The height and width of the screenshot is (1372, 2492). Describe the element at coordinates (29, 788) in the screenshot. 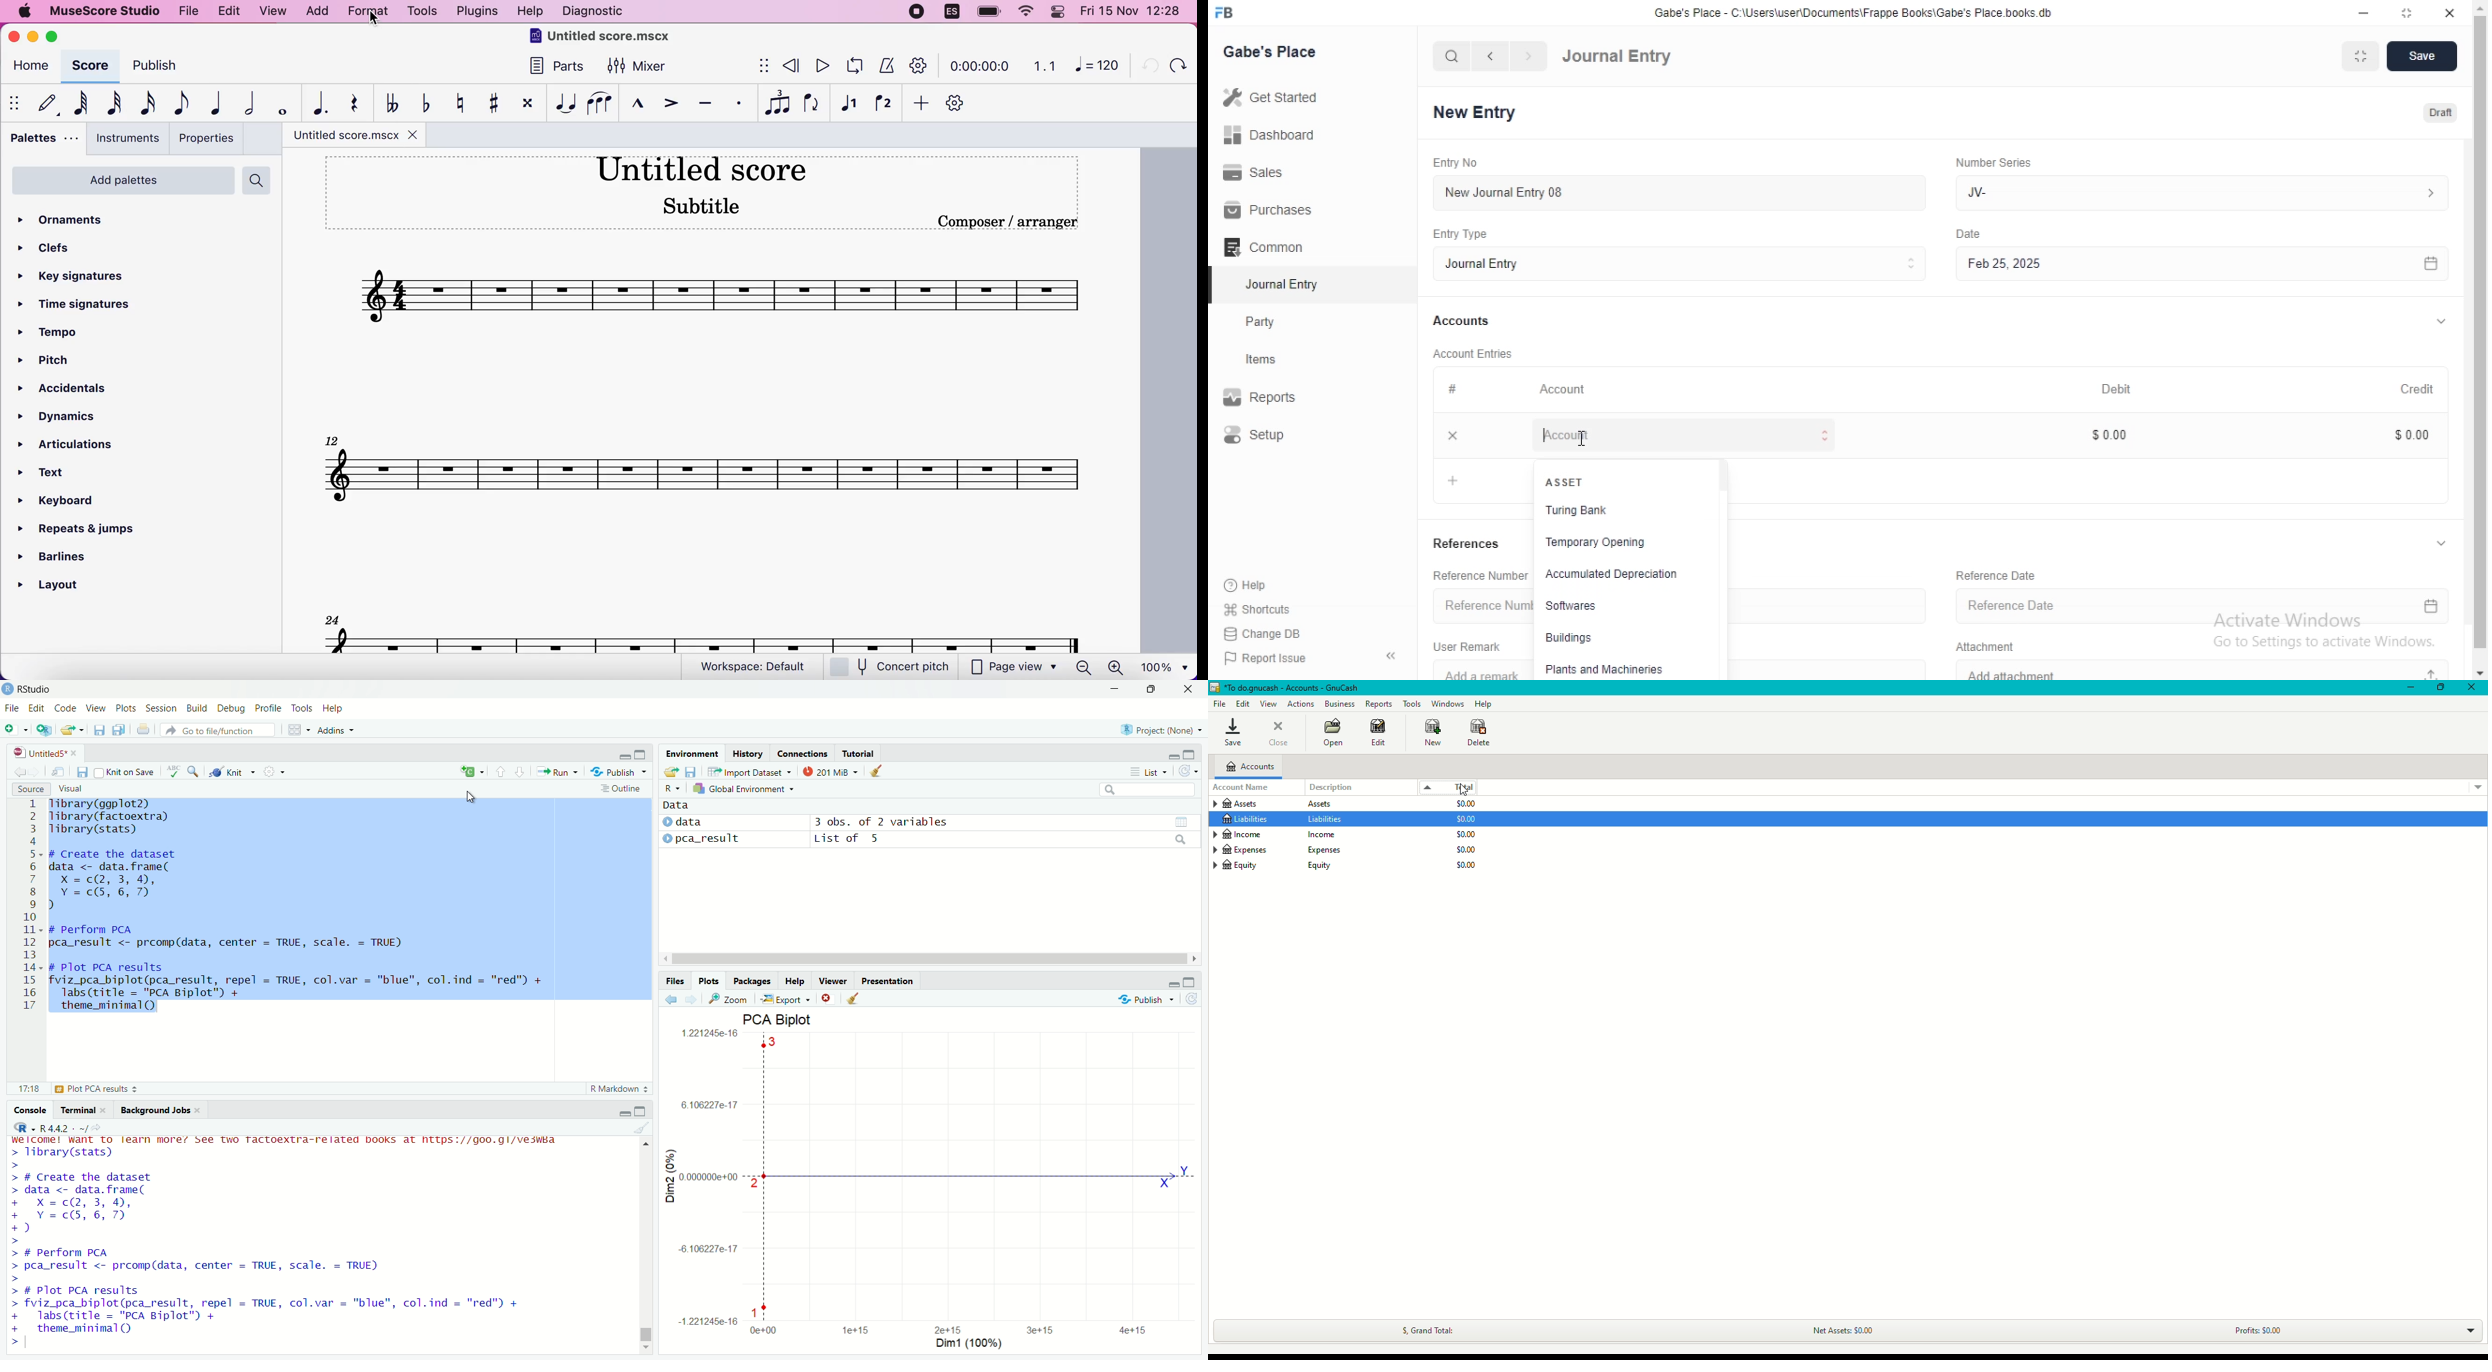

I see `source` at that location.